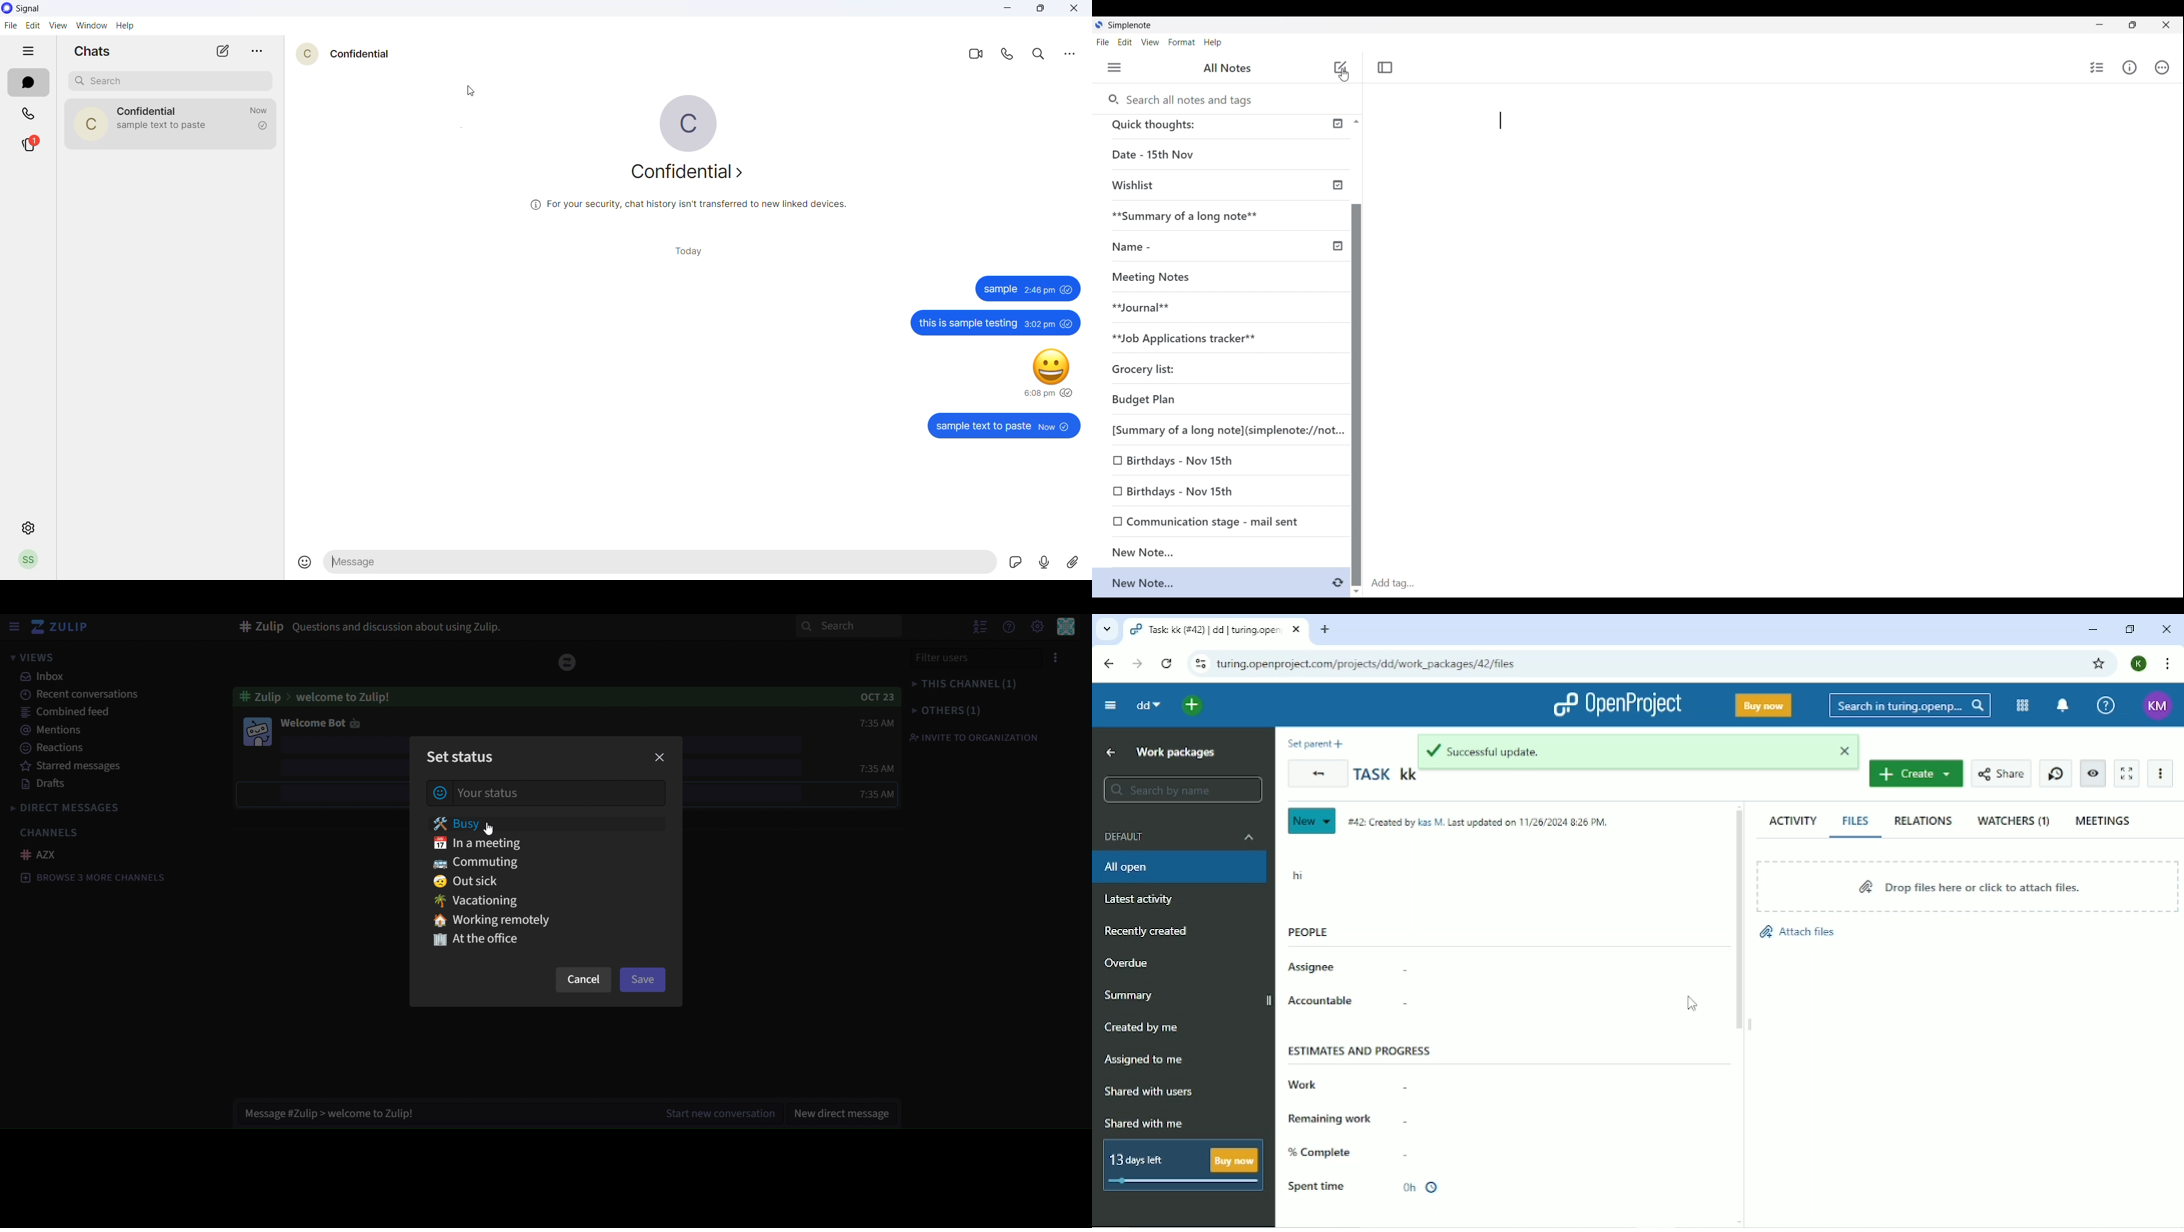 Image resolution: width=2184 pixels, height=1232 pixels. Describe the element at coordinates (1356, 122) in the screenshot. I see `Quick slide to top` at that location.